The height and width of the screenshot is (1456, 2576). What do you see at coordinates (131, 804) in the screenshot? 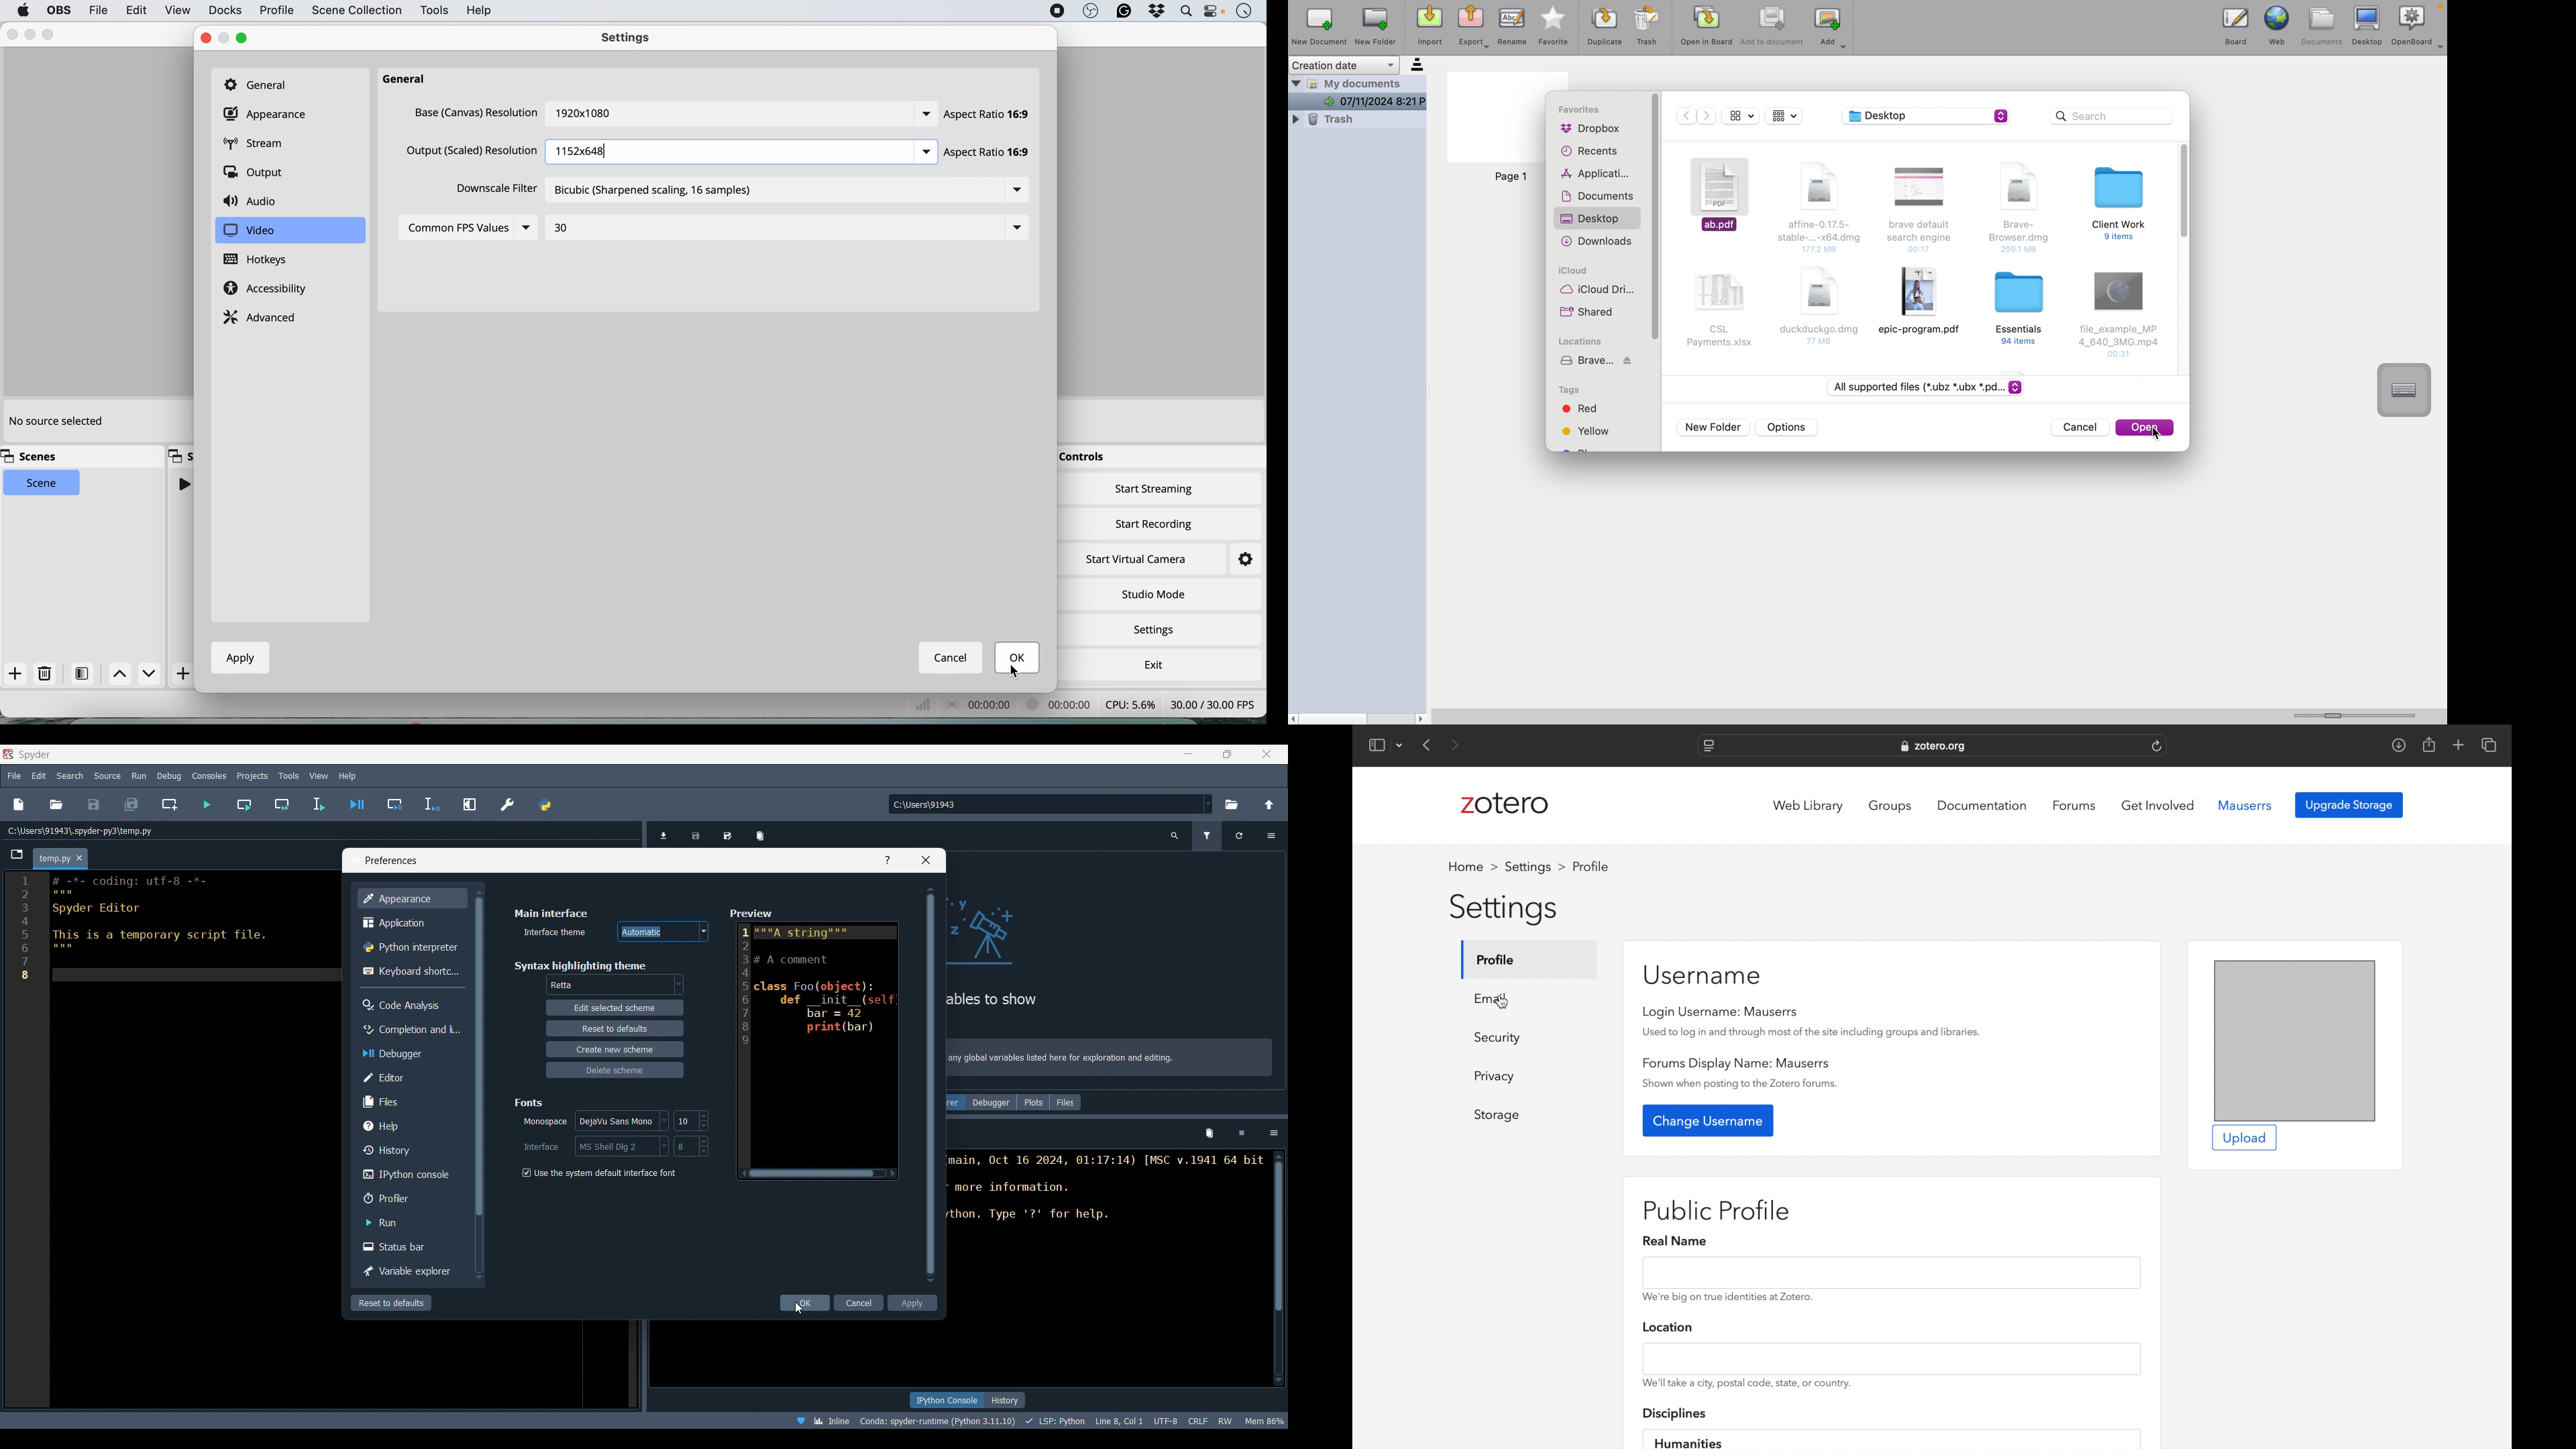
I see `Save all files` at bounding box center [131, 804].